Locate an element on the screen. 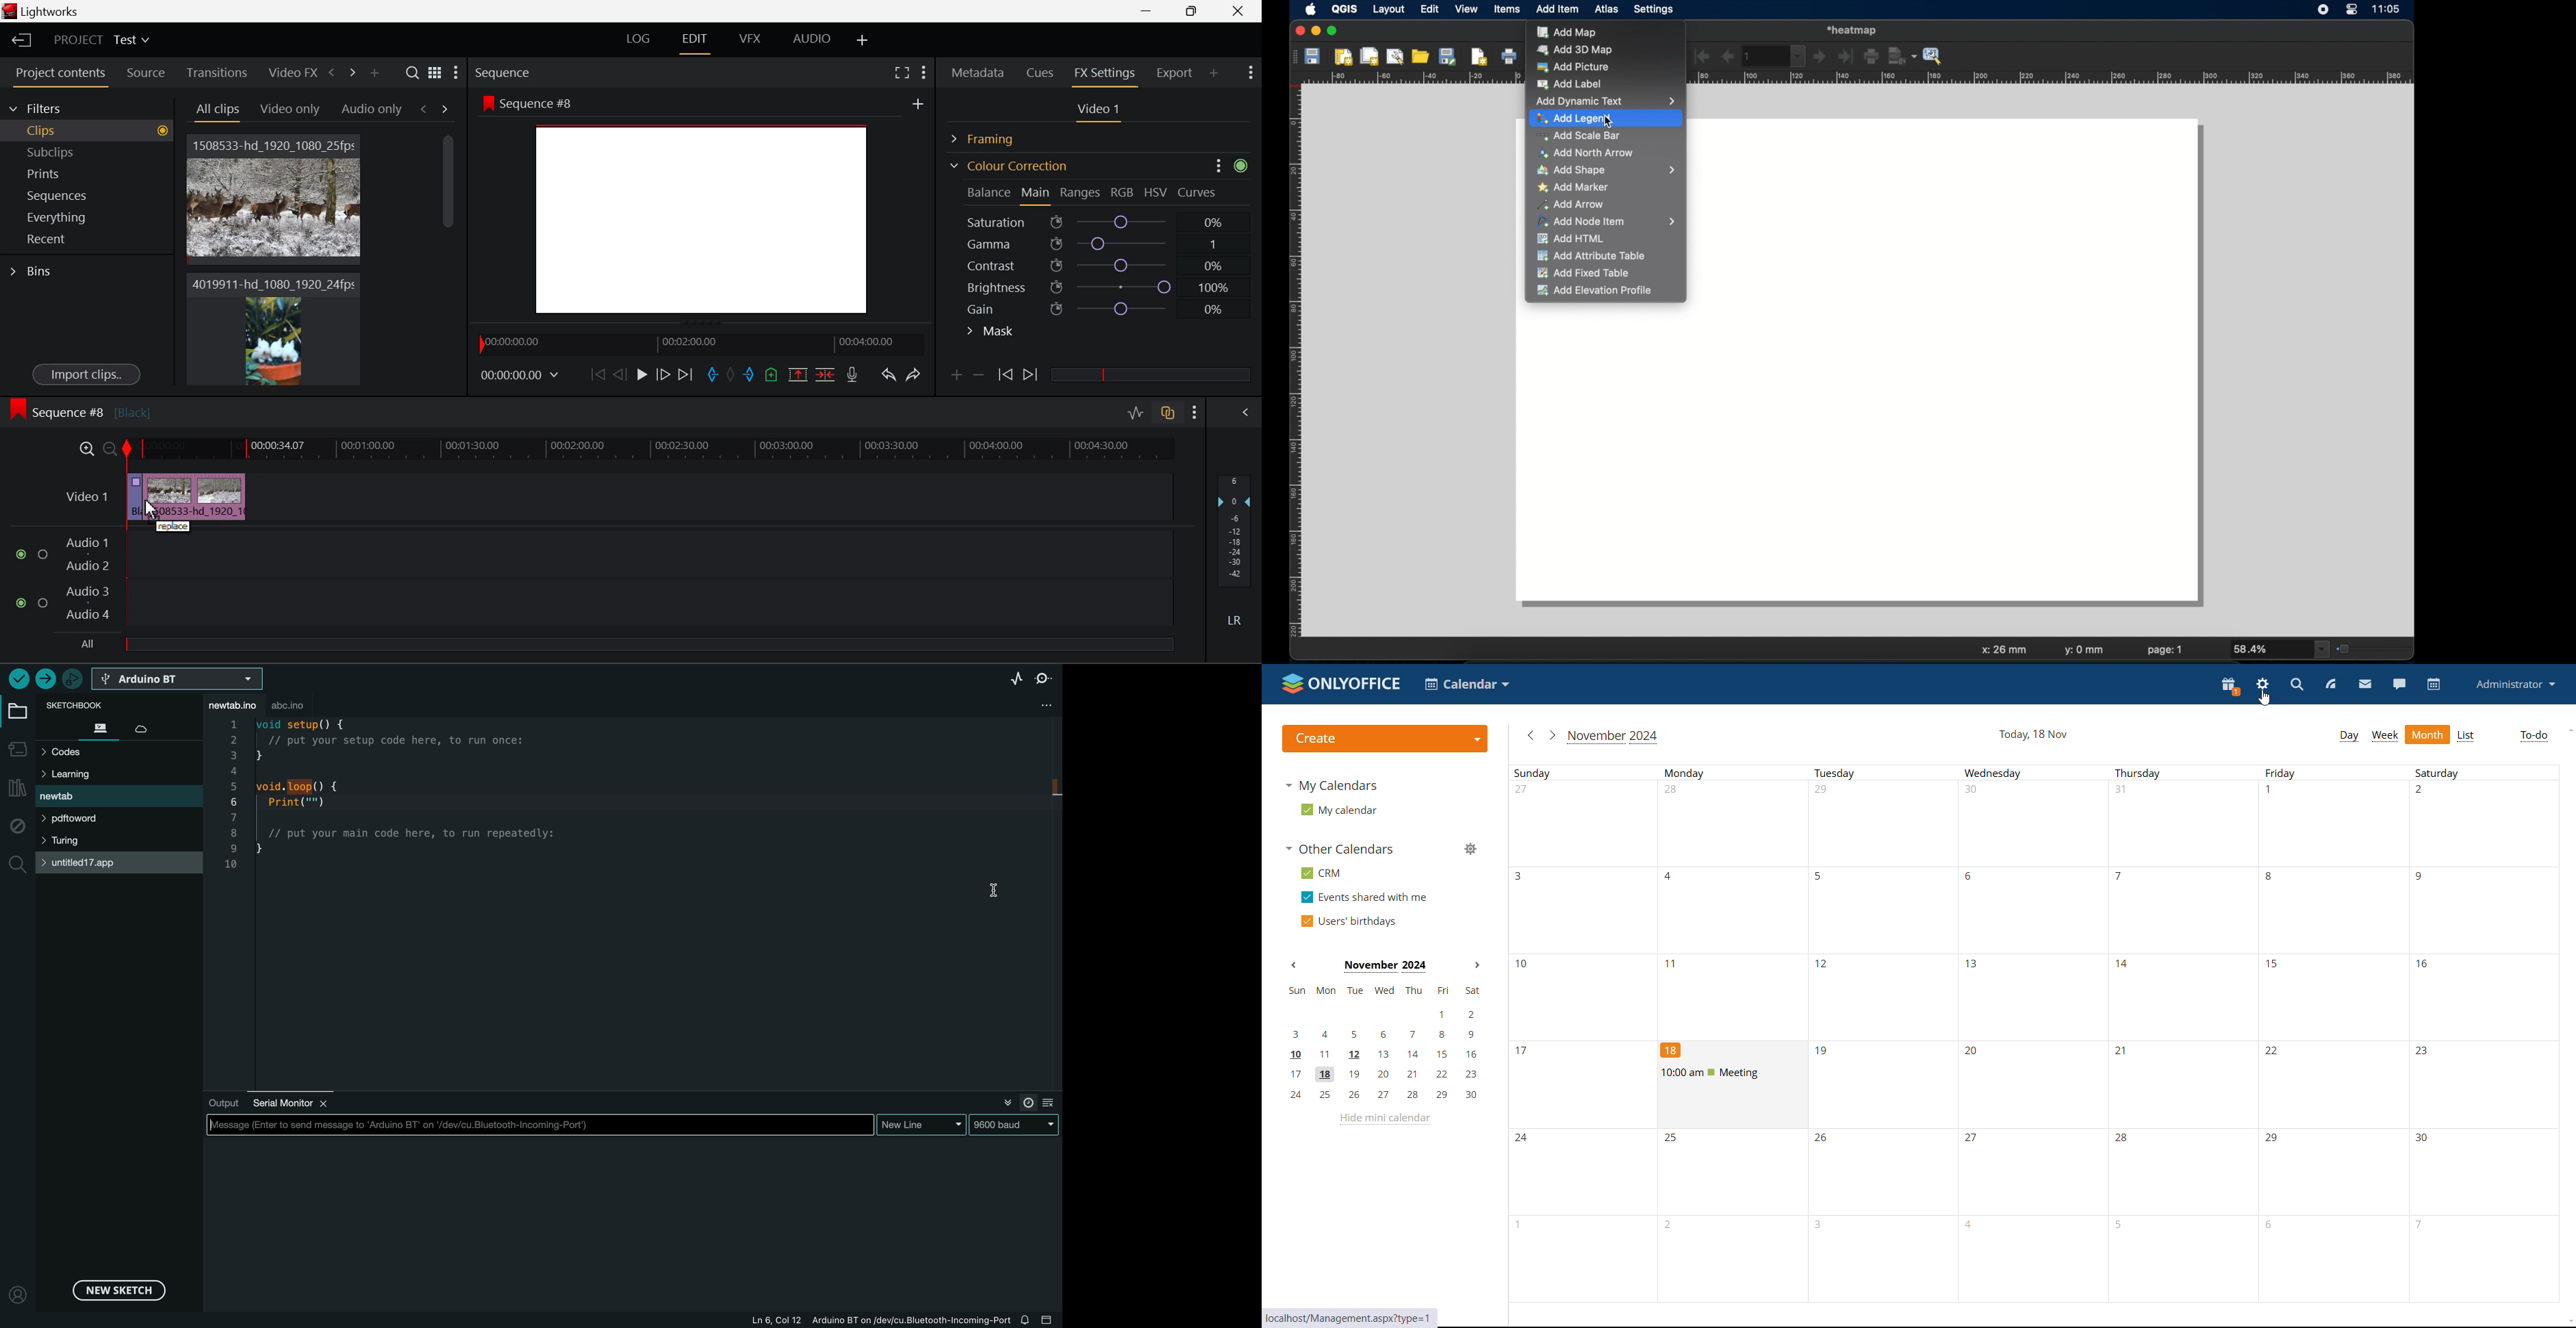 The height and width of the screenshot is (1344, 2576). Metadata Panel is located at coordinates (980, 70).